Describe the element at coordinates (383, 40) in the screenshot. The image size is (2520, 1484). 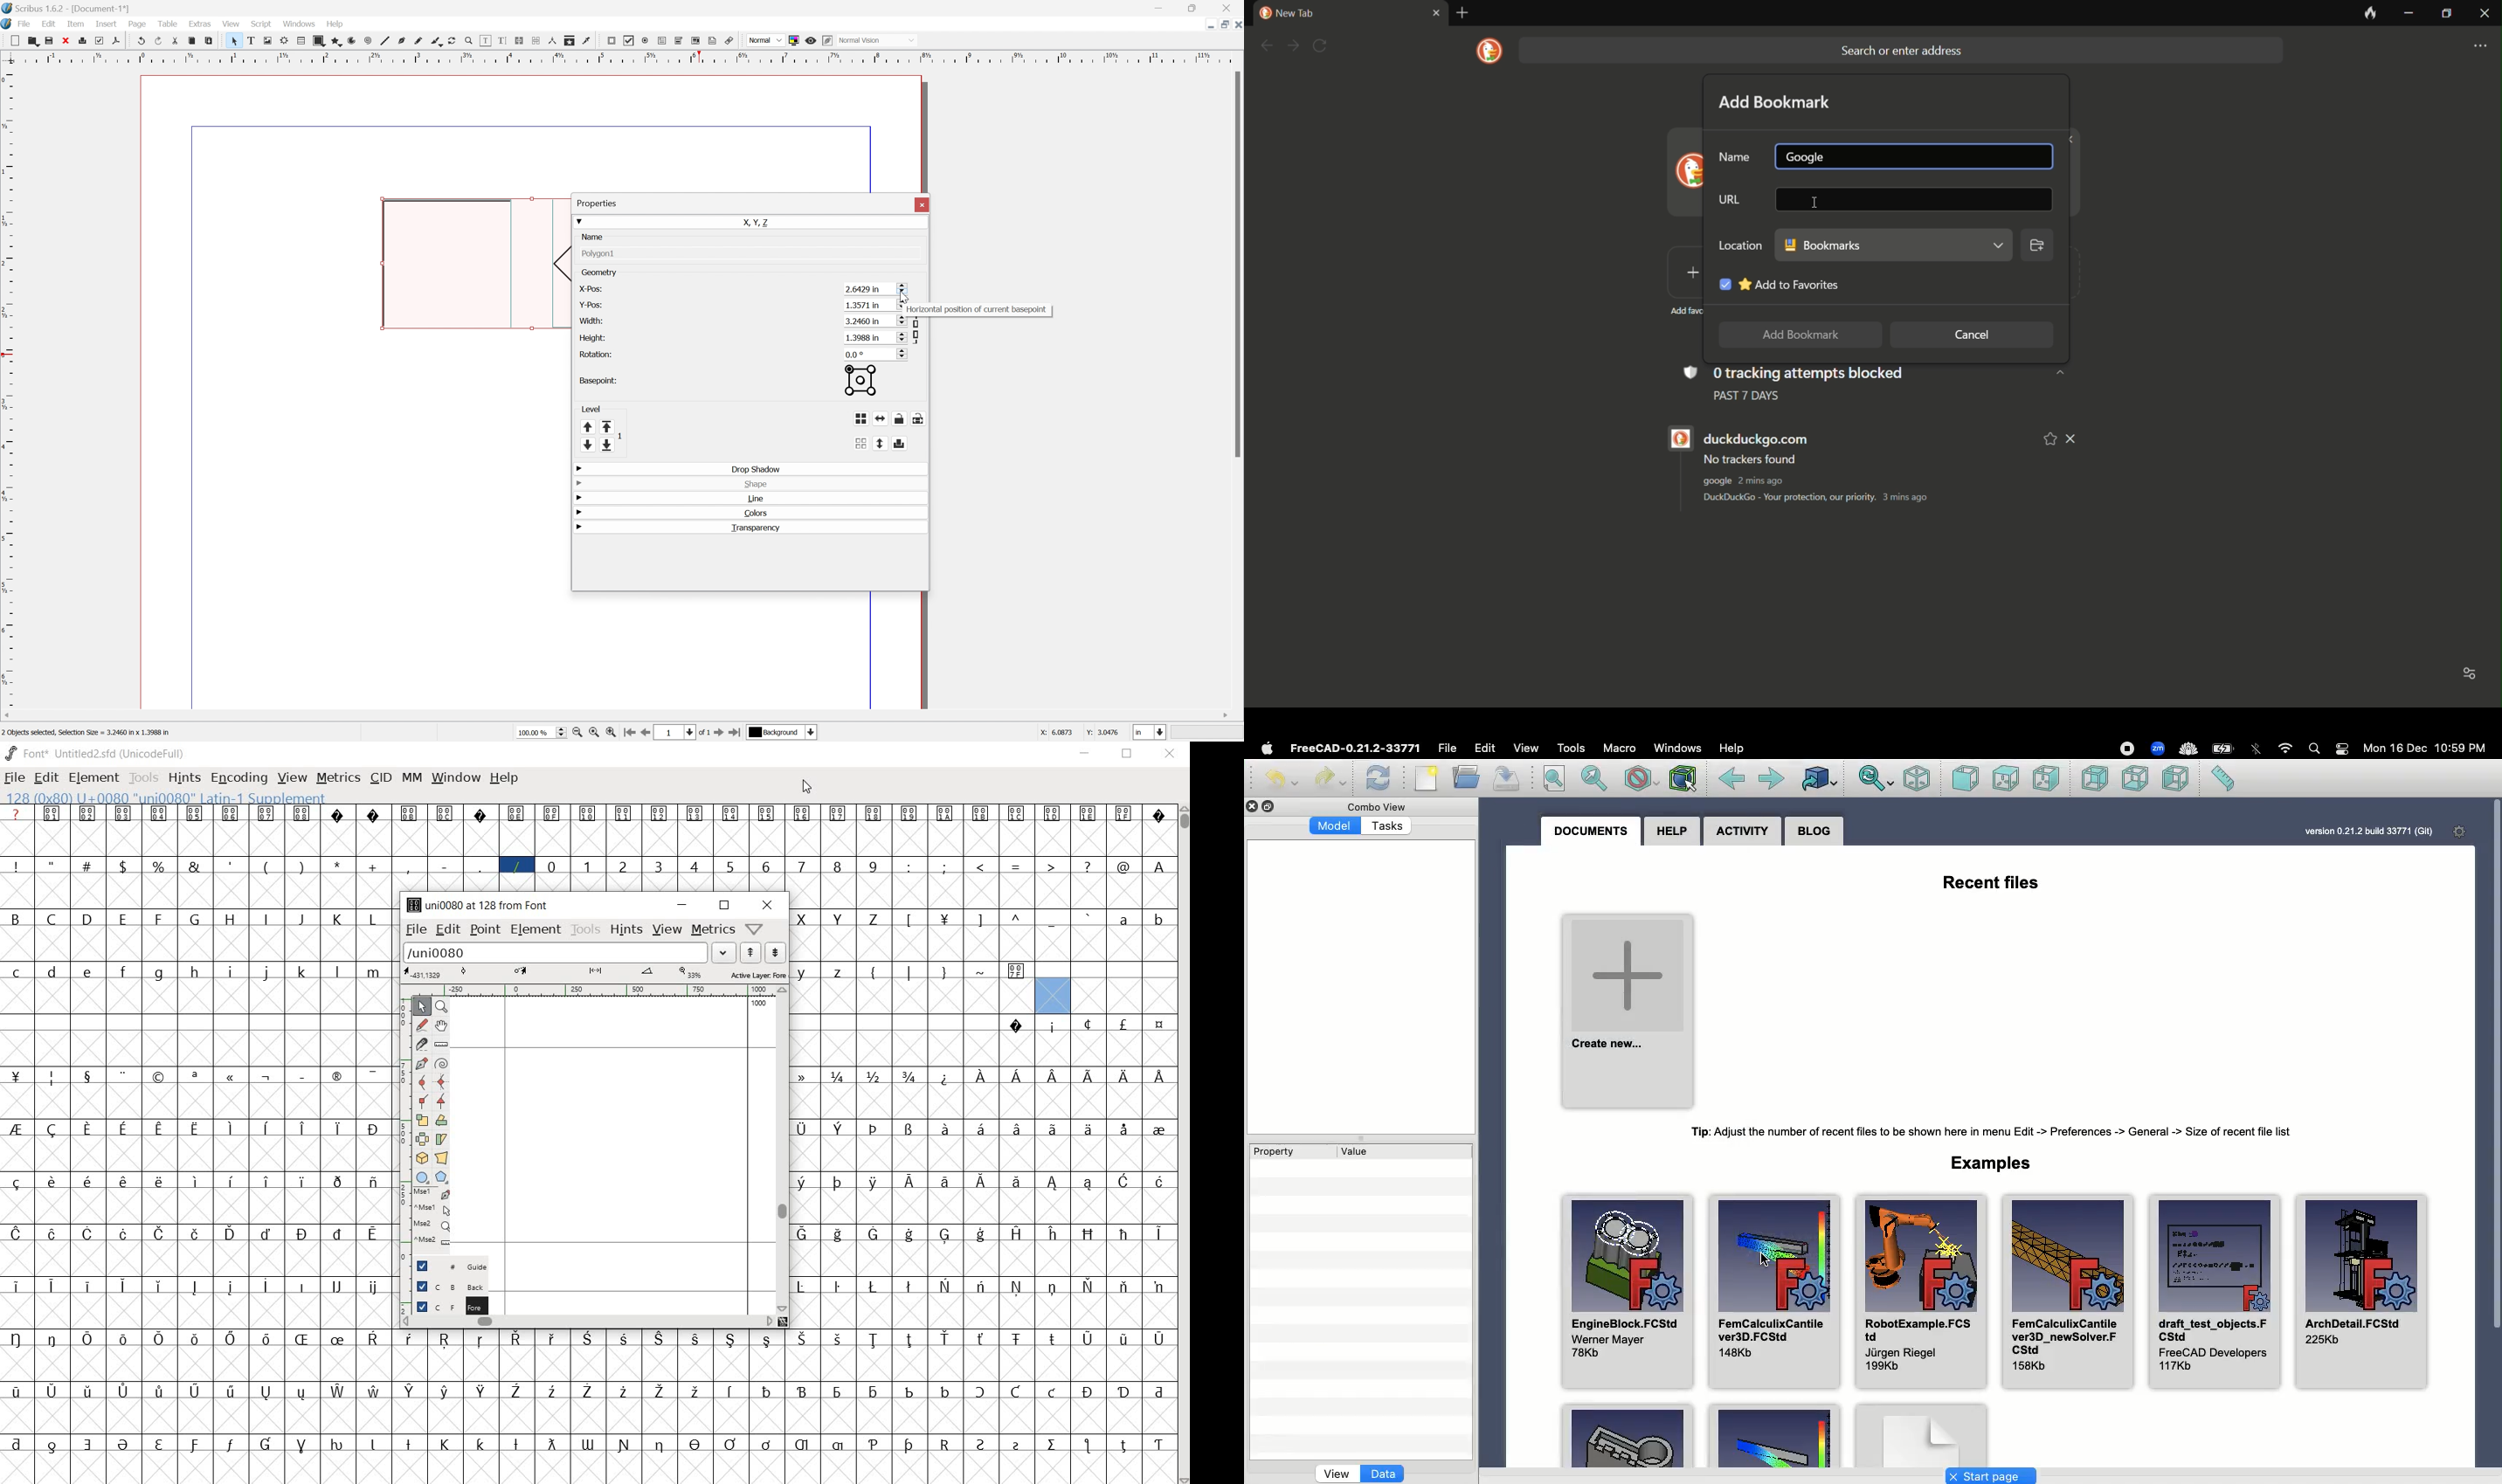
I see `line` at that location.